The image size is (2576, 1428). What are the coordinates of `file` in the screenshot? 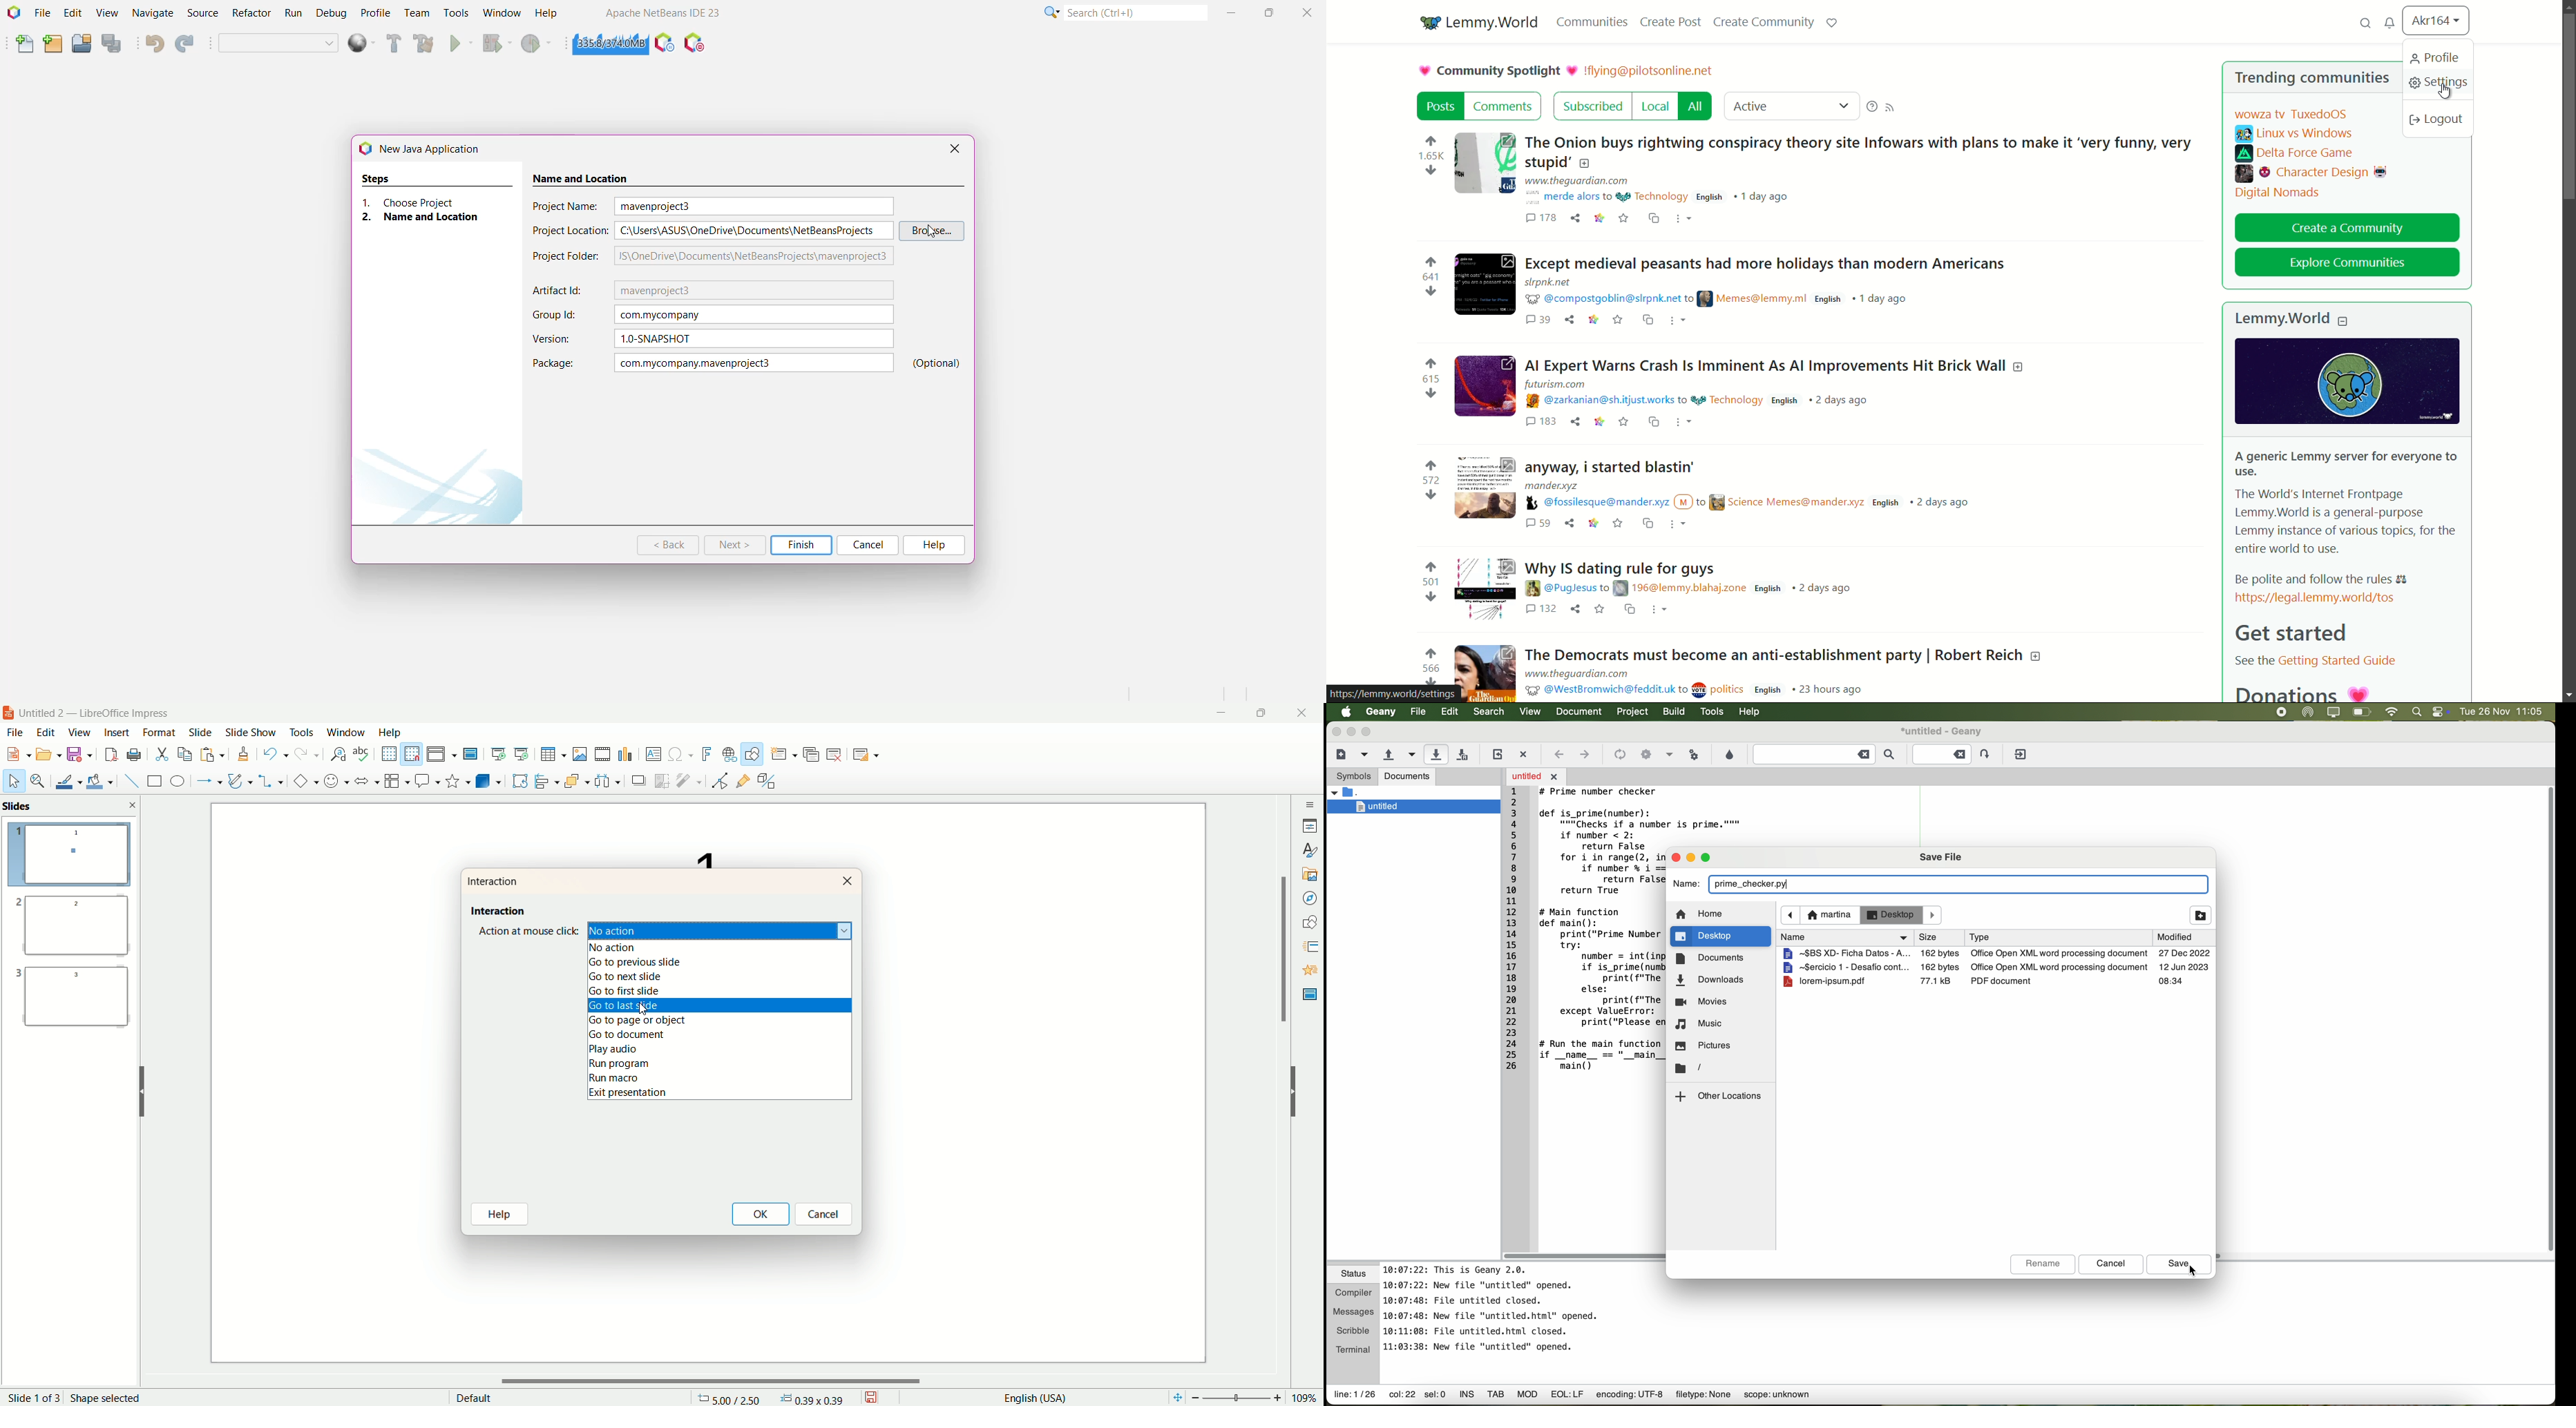 It's located at (1996, 967).